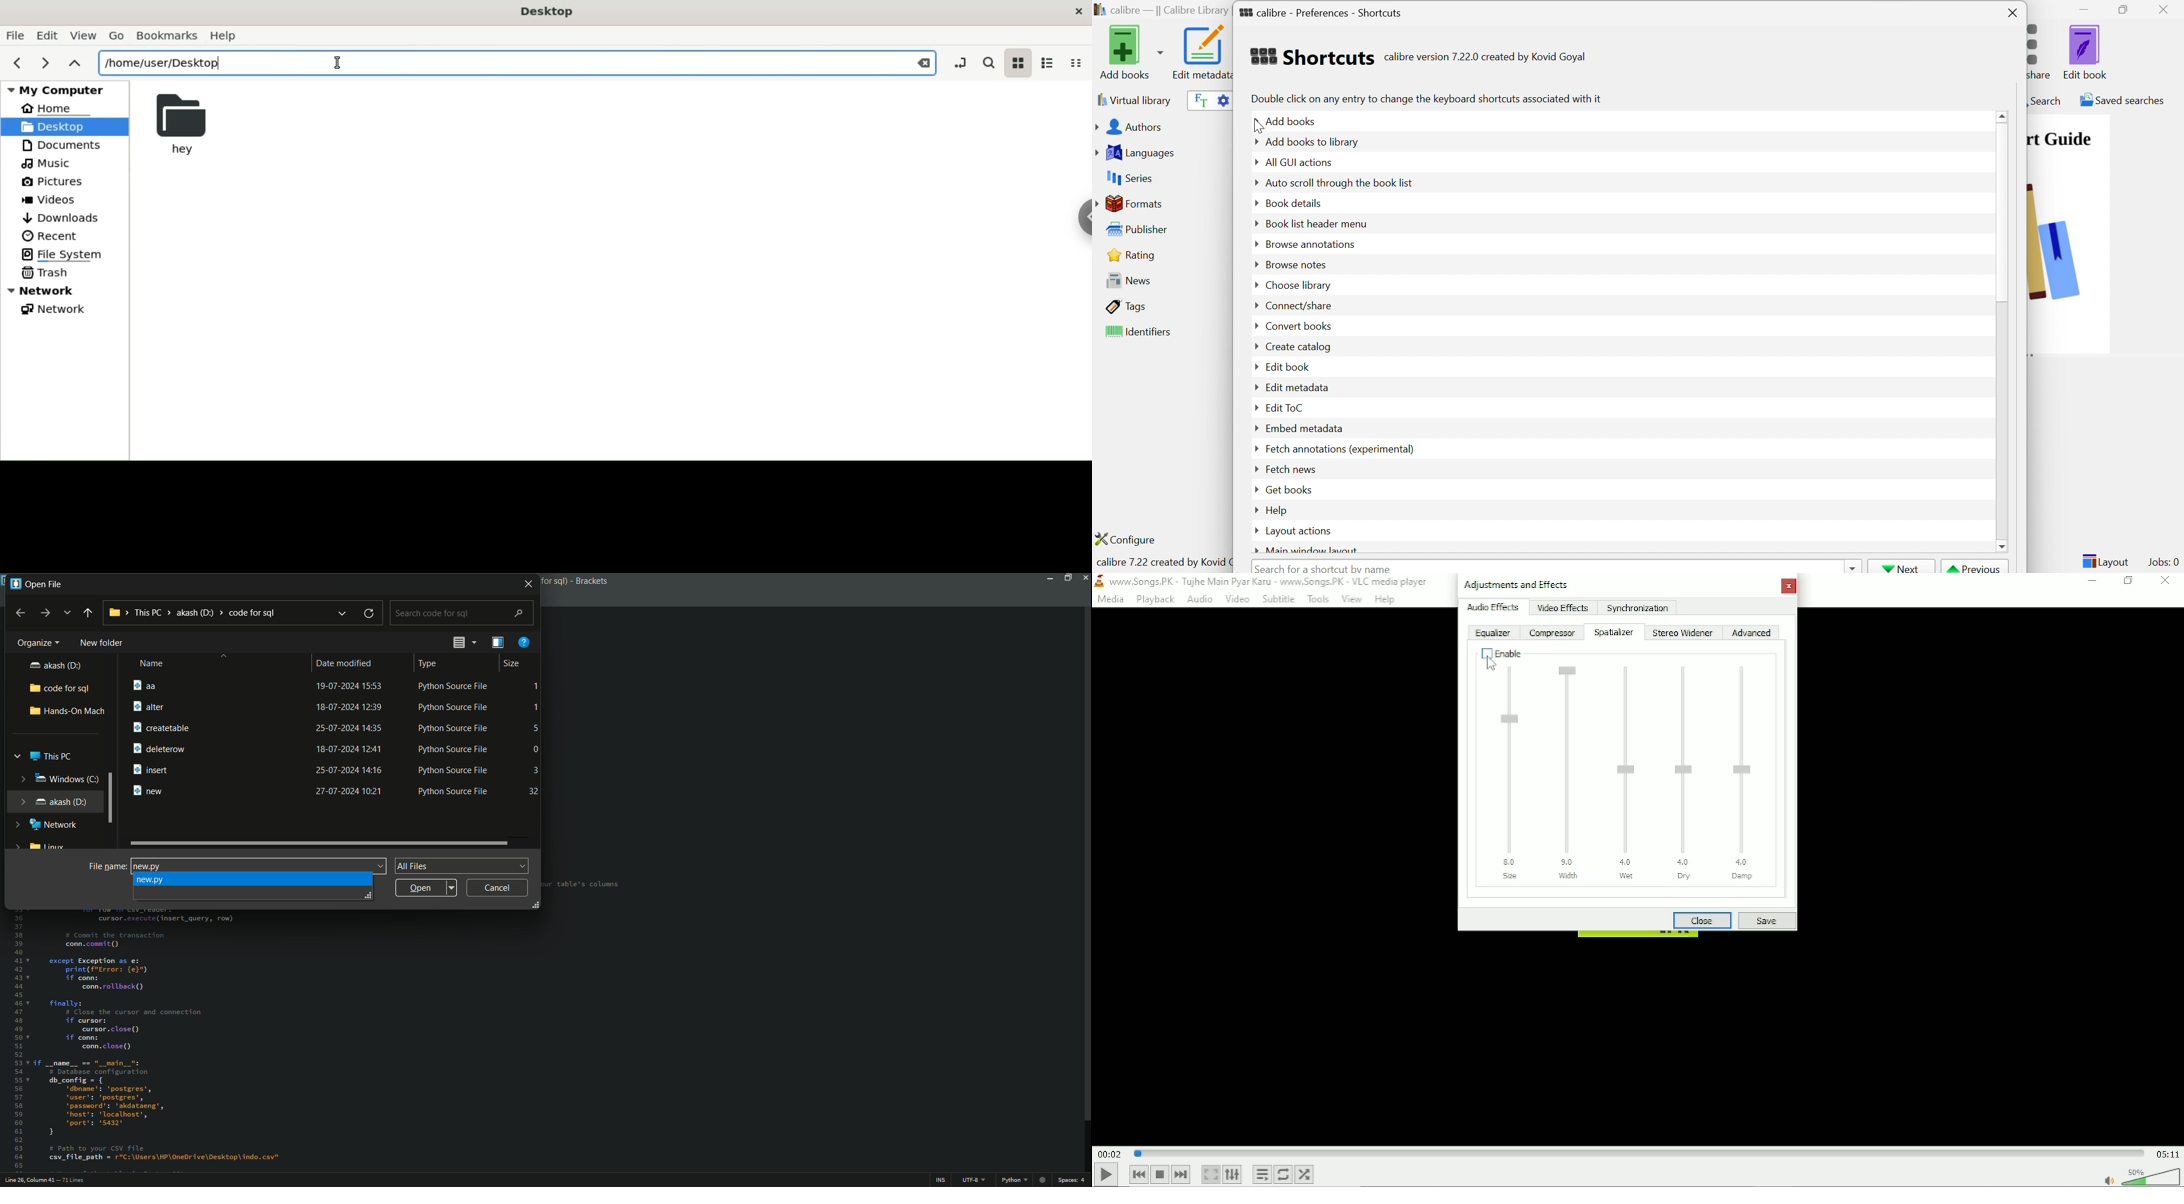 This screenshot has width=2184, height=1204. What do you see at coordinates (452, 749) in the screenshot?
I see `Python Source File` at bounding box center [452, 749].